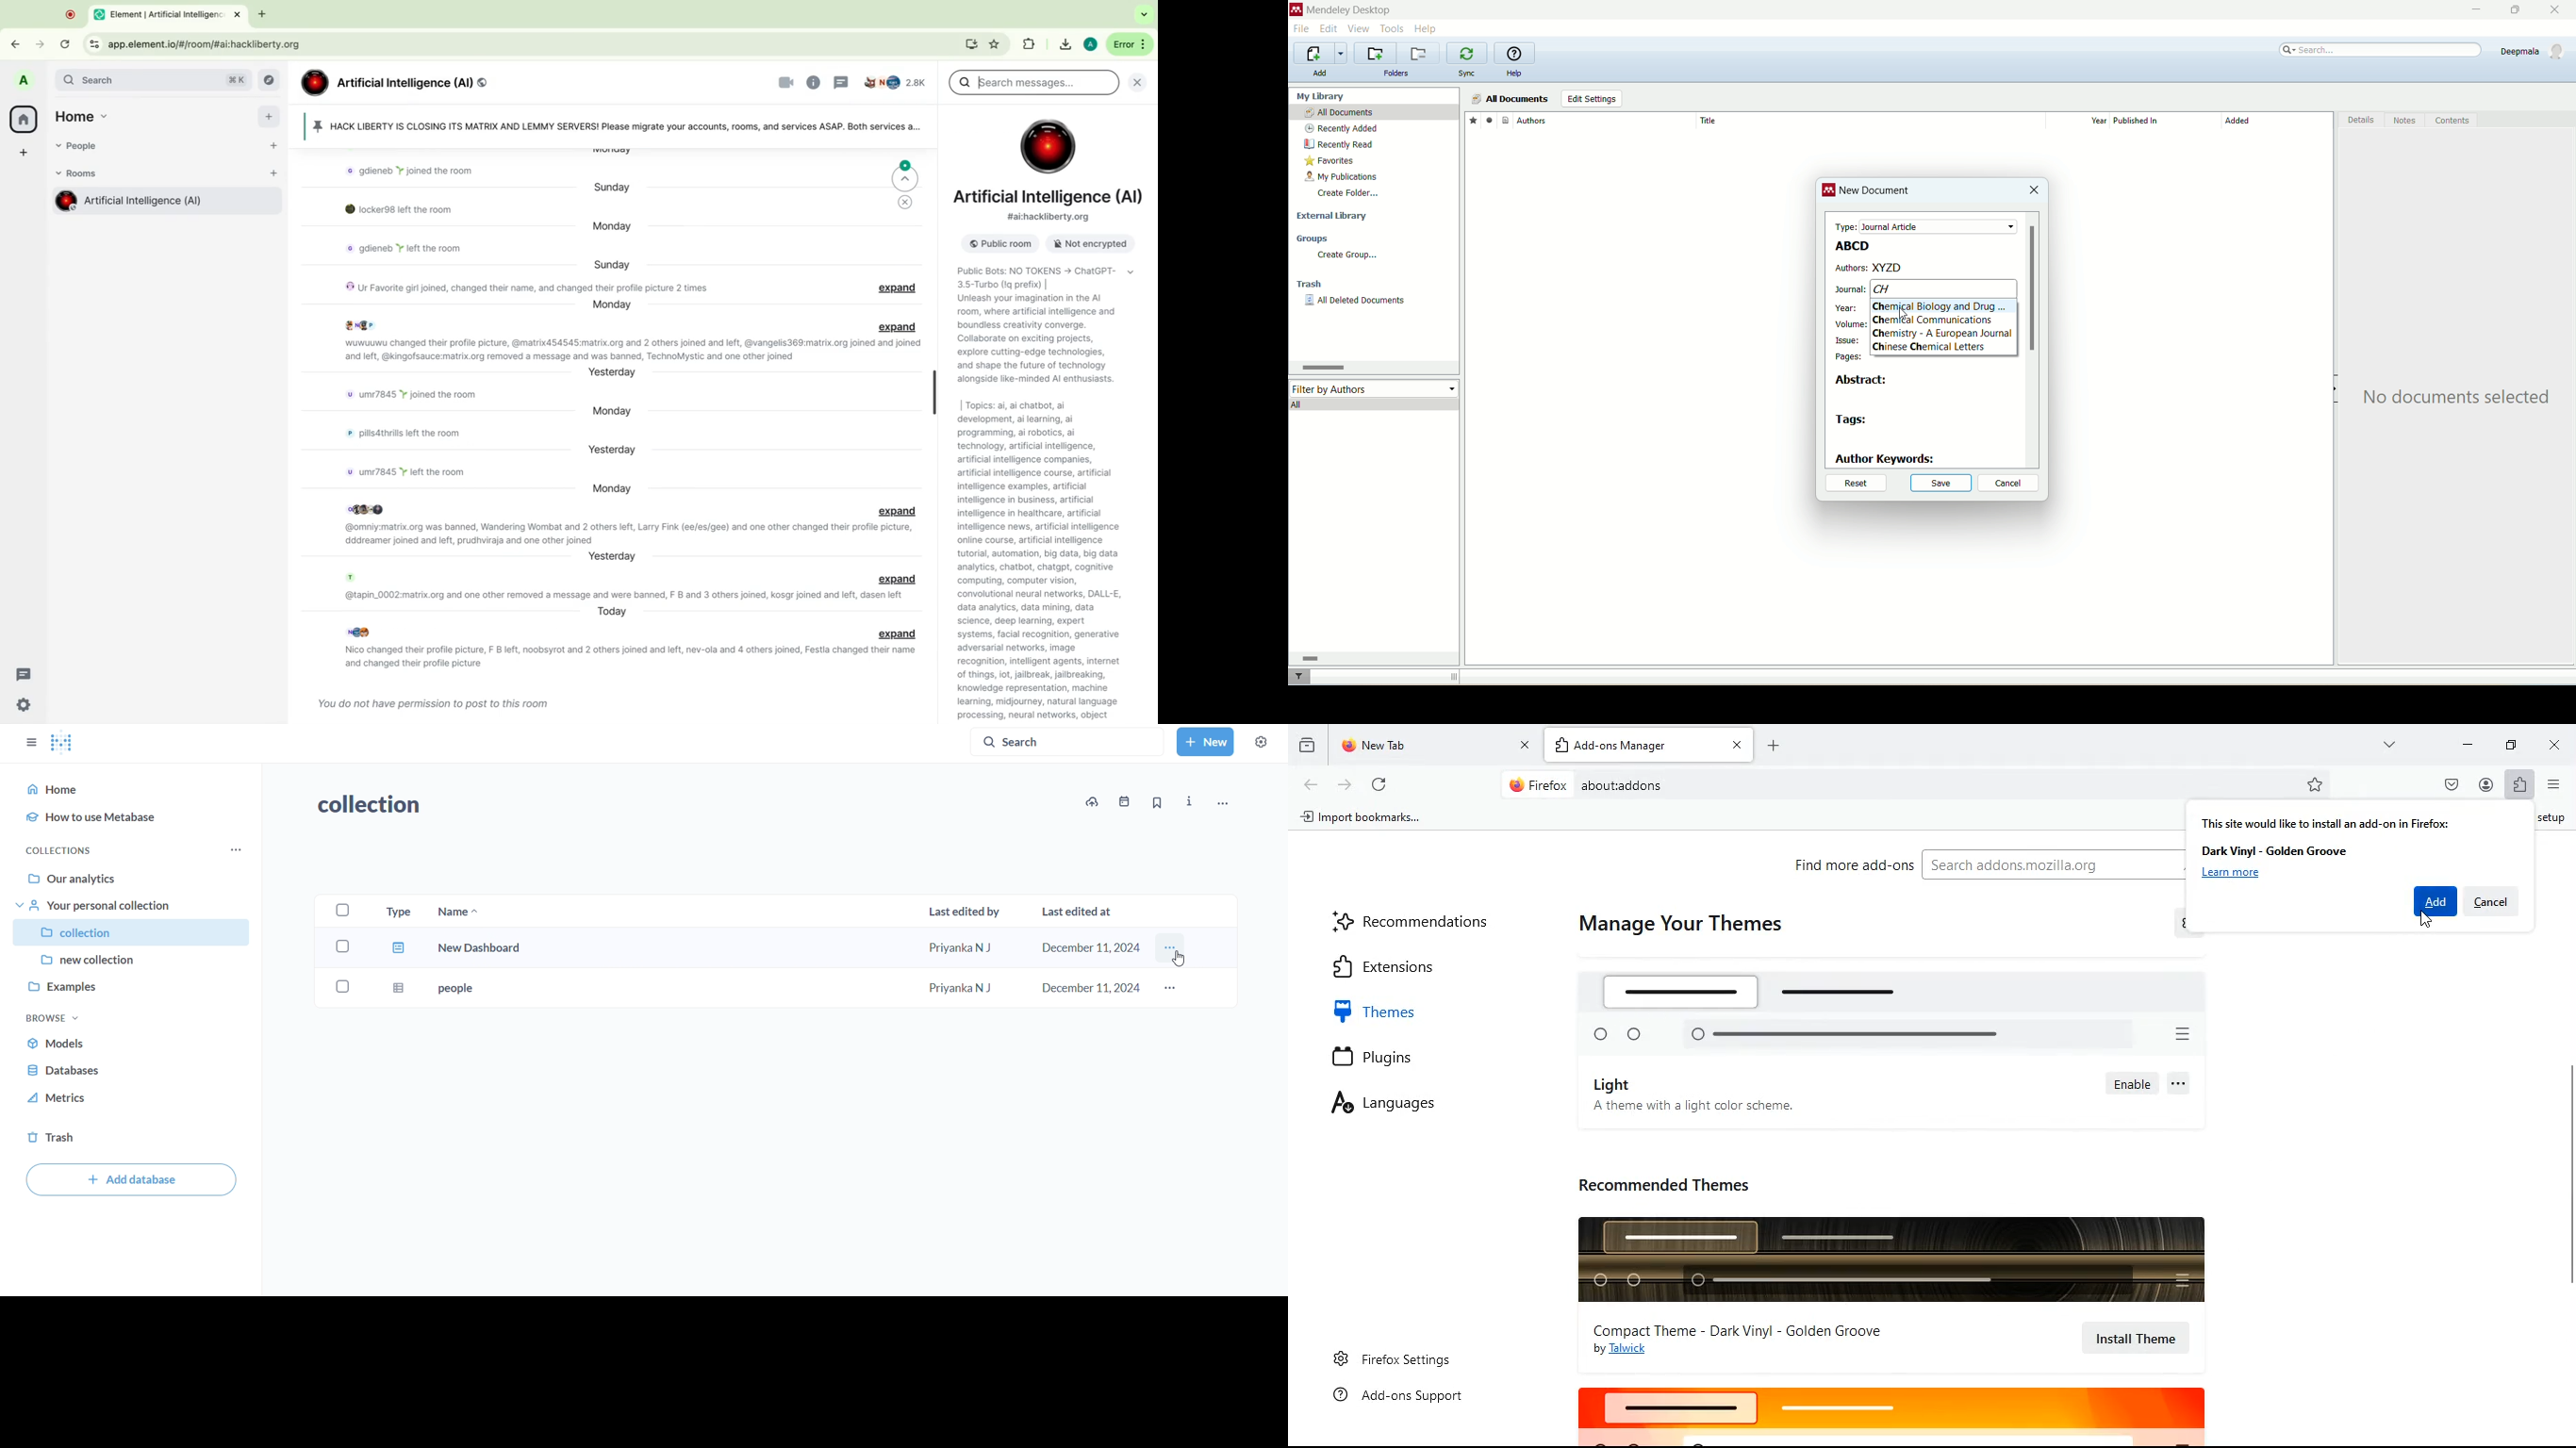  I want to click on all, so click(1375, 404).